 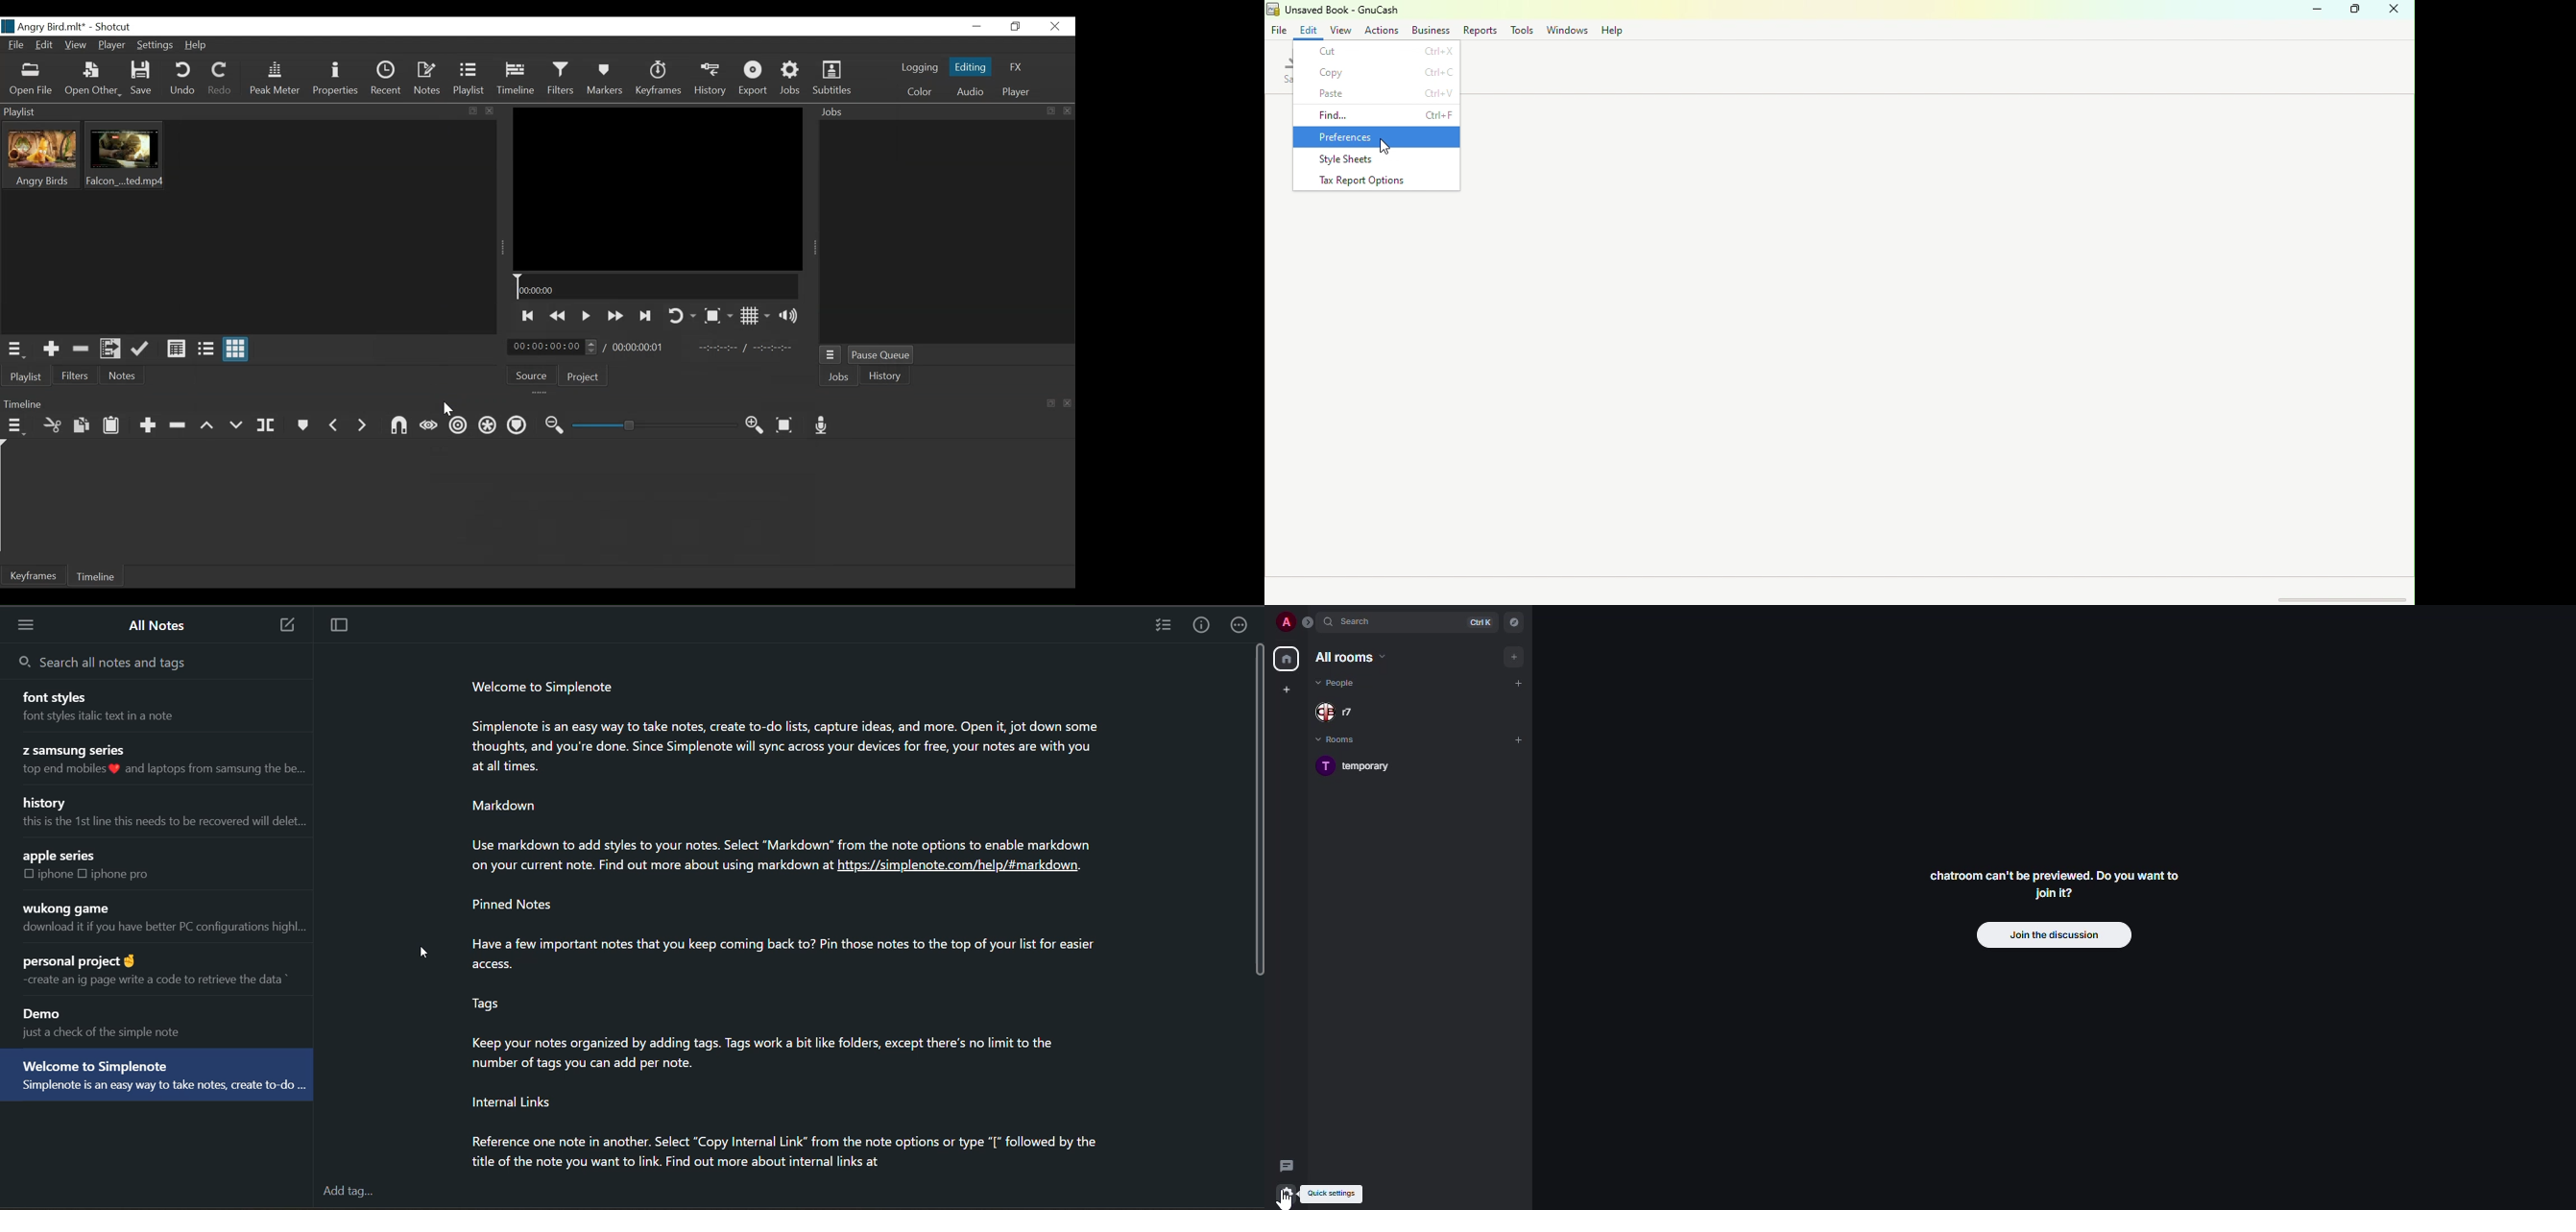 I want to click on add, so click(x=1516, y=656).